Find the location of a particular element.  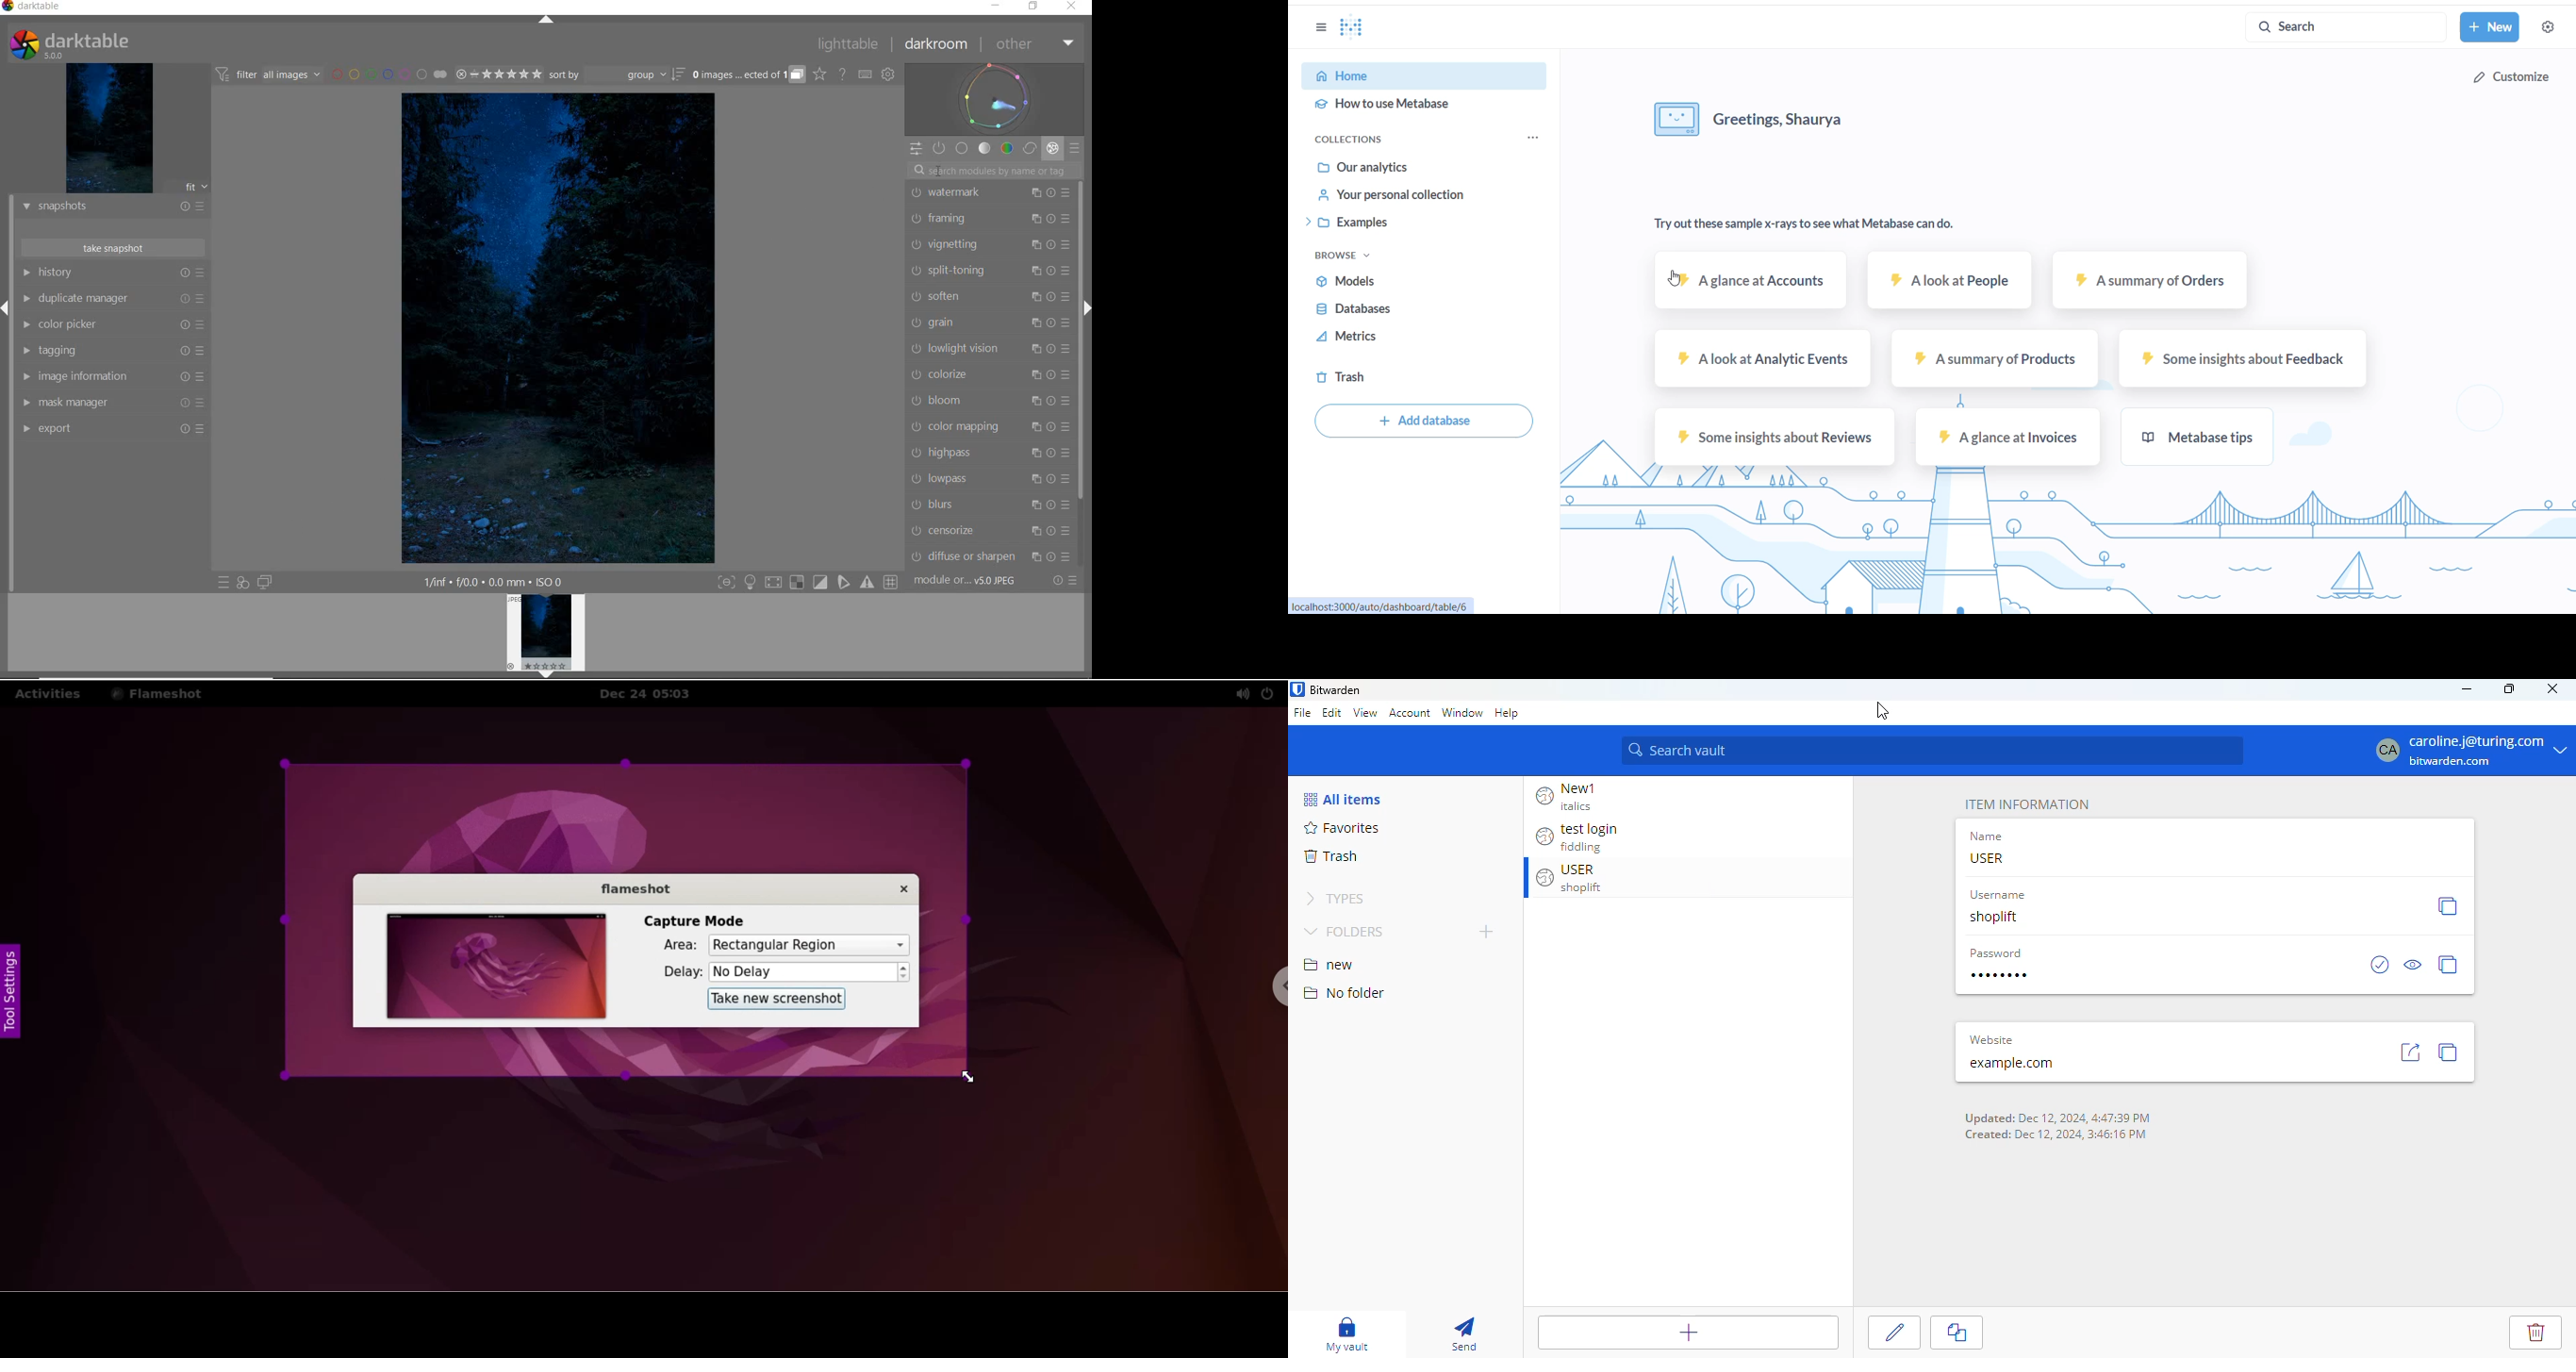

view is located at coordinates (2415, 965).